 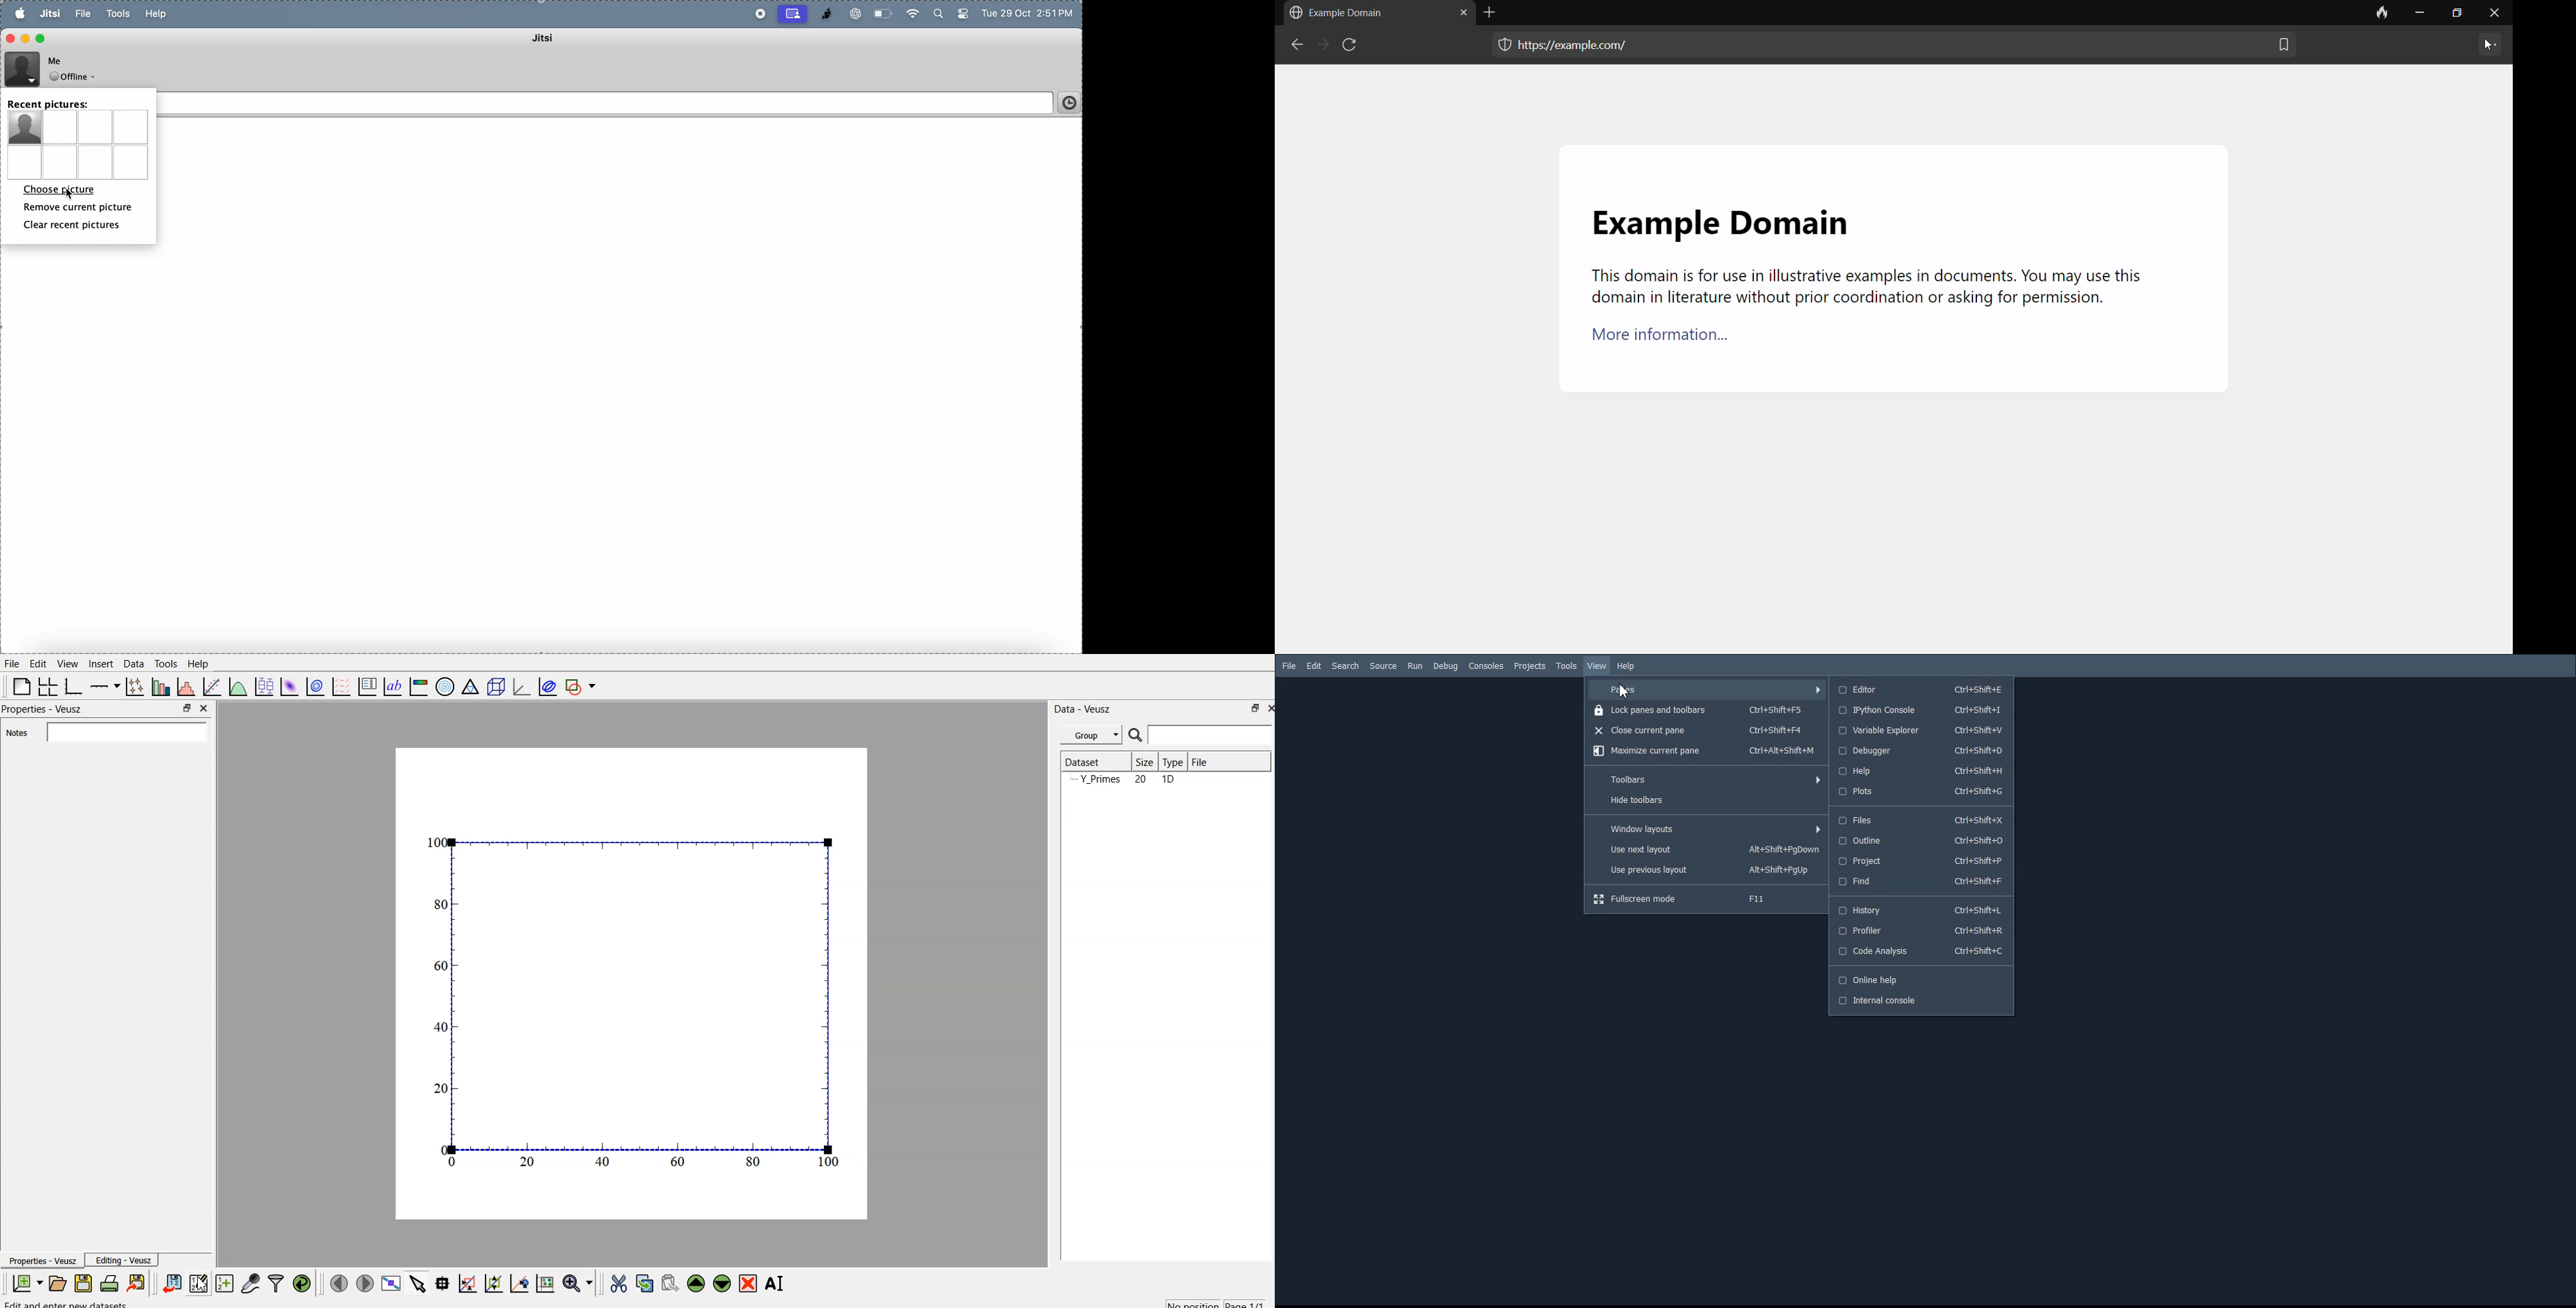 What do you see at coordinates (391, 687) in the screenshot?
I see `text label` at bounding box center [391, 687].